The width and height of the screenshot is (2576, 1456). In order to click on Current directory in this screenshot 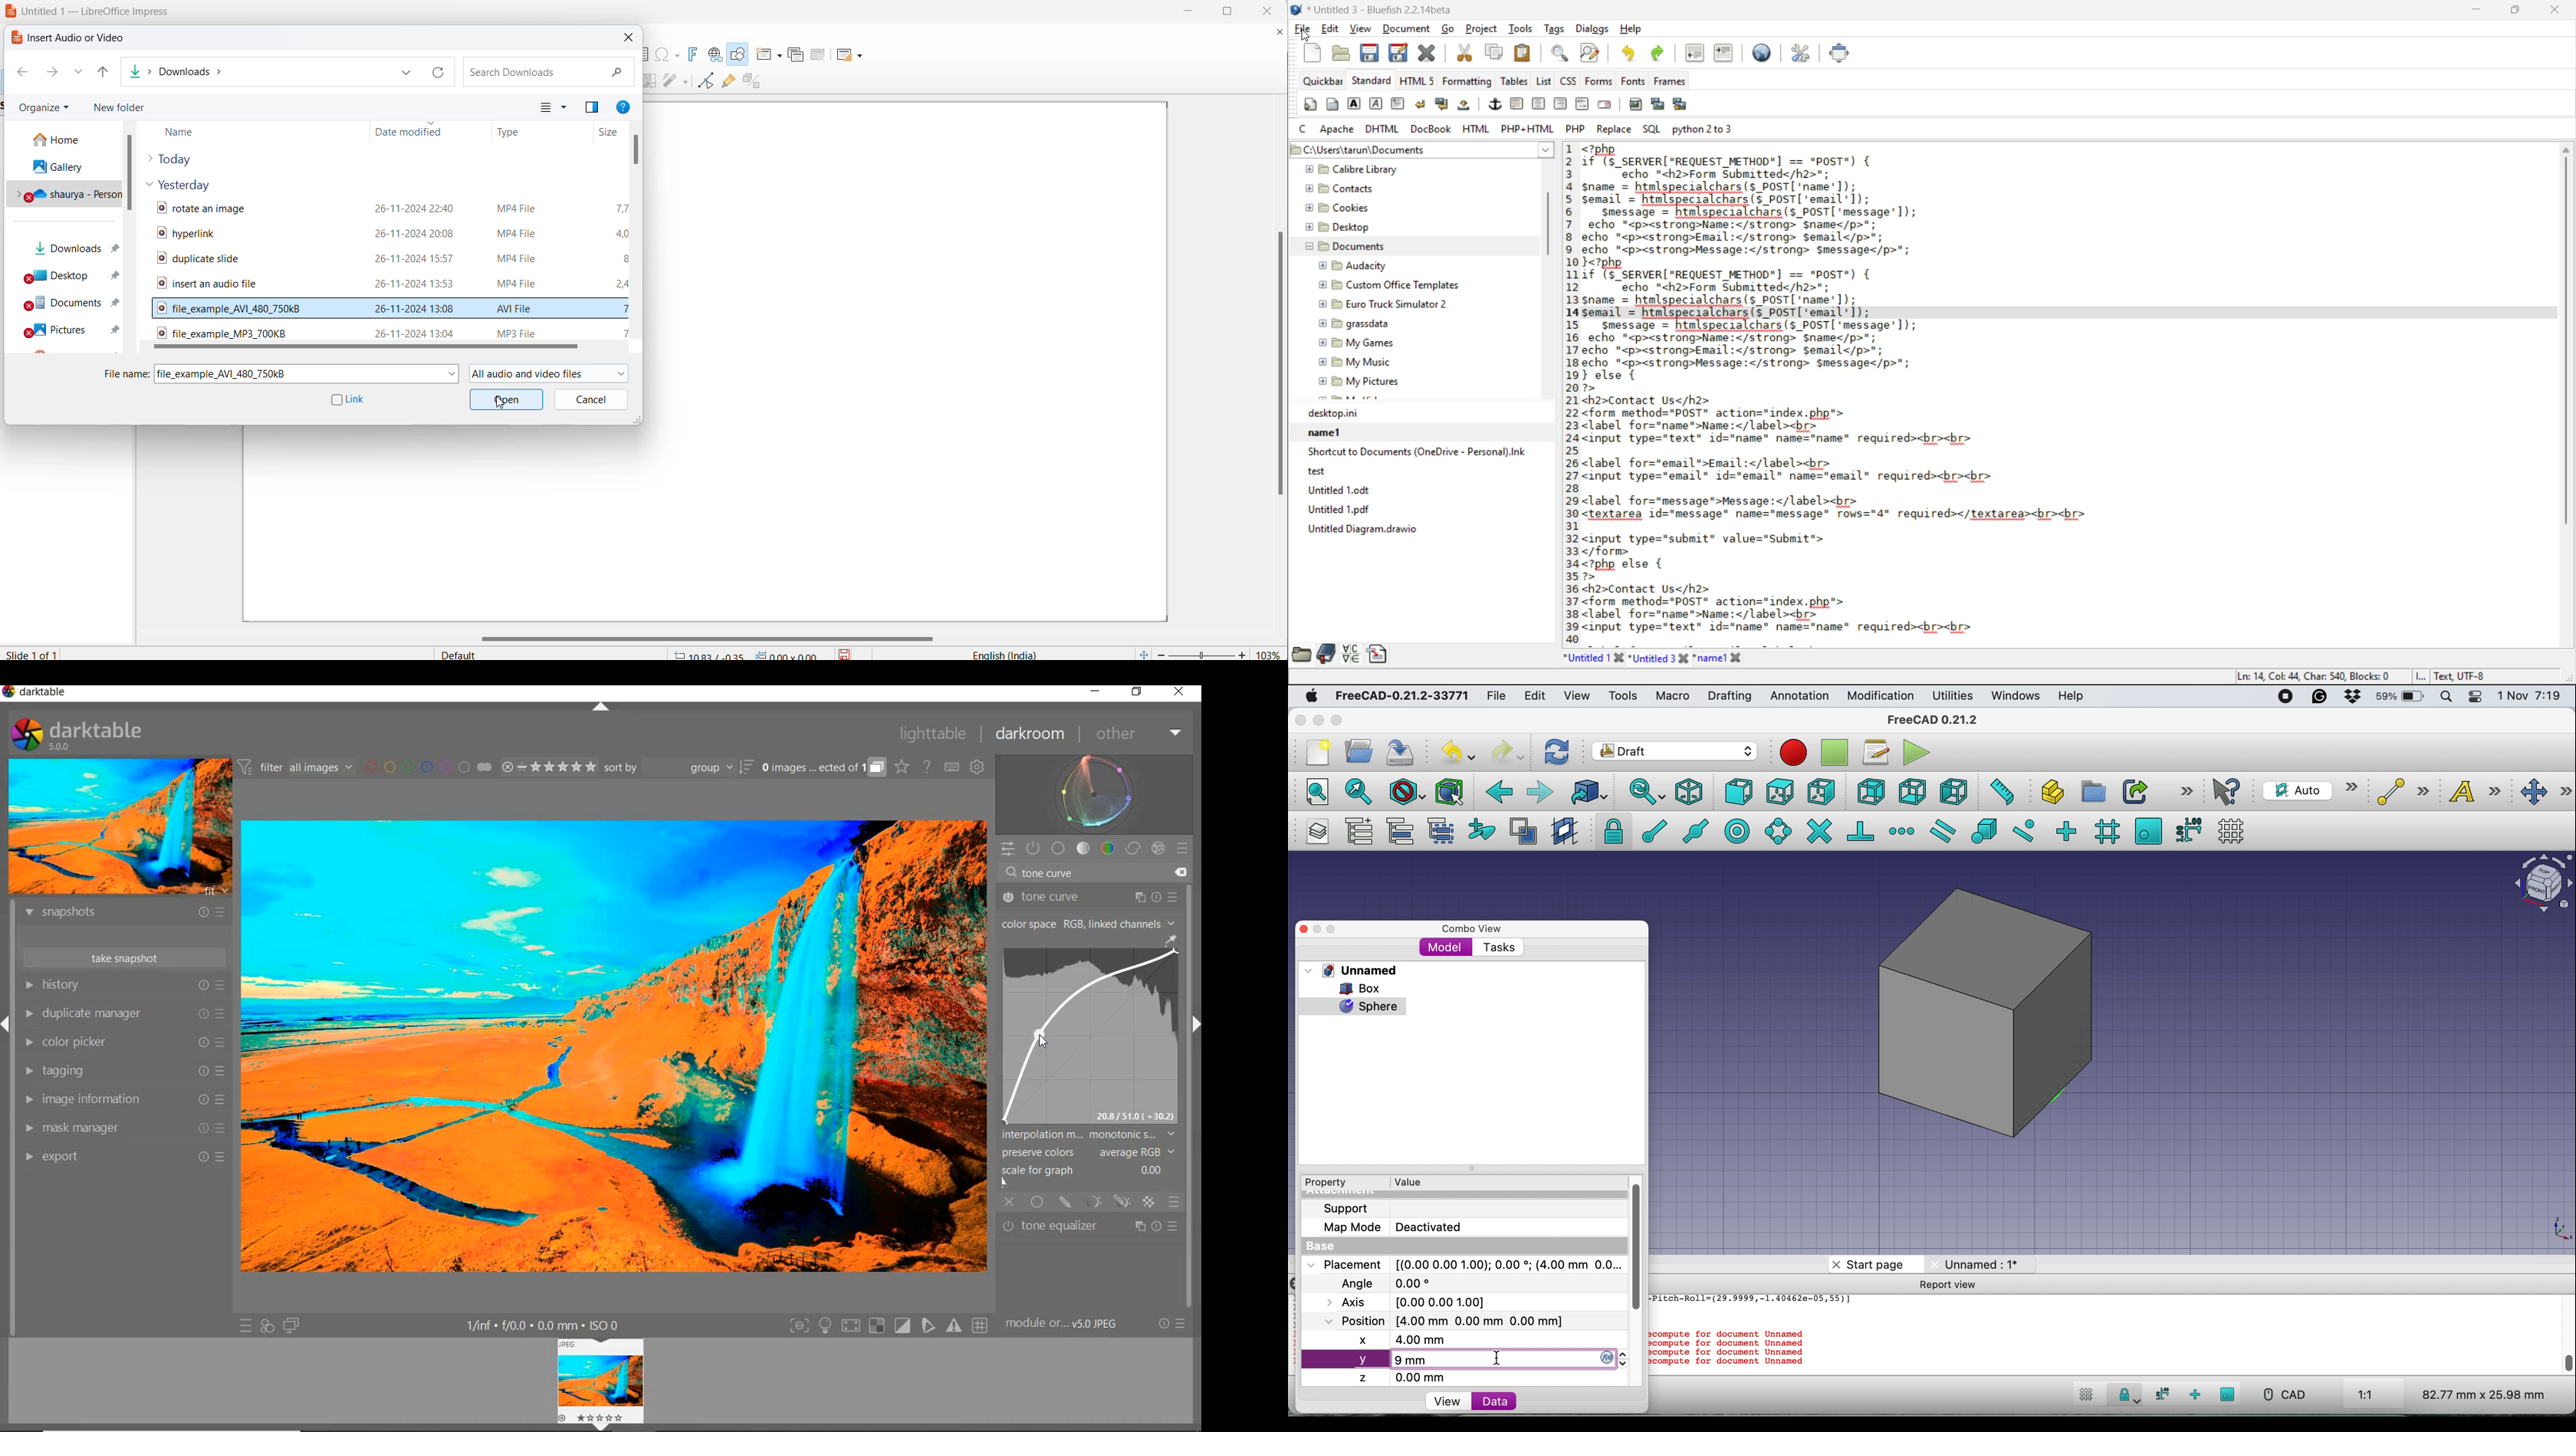, I will do `click(1471, 150)`.